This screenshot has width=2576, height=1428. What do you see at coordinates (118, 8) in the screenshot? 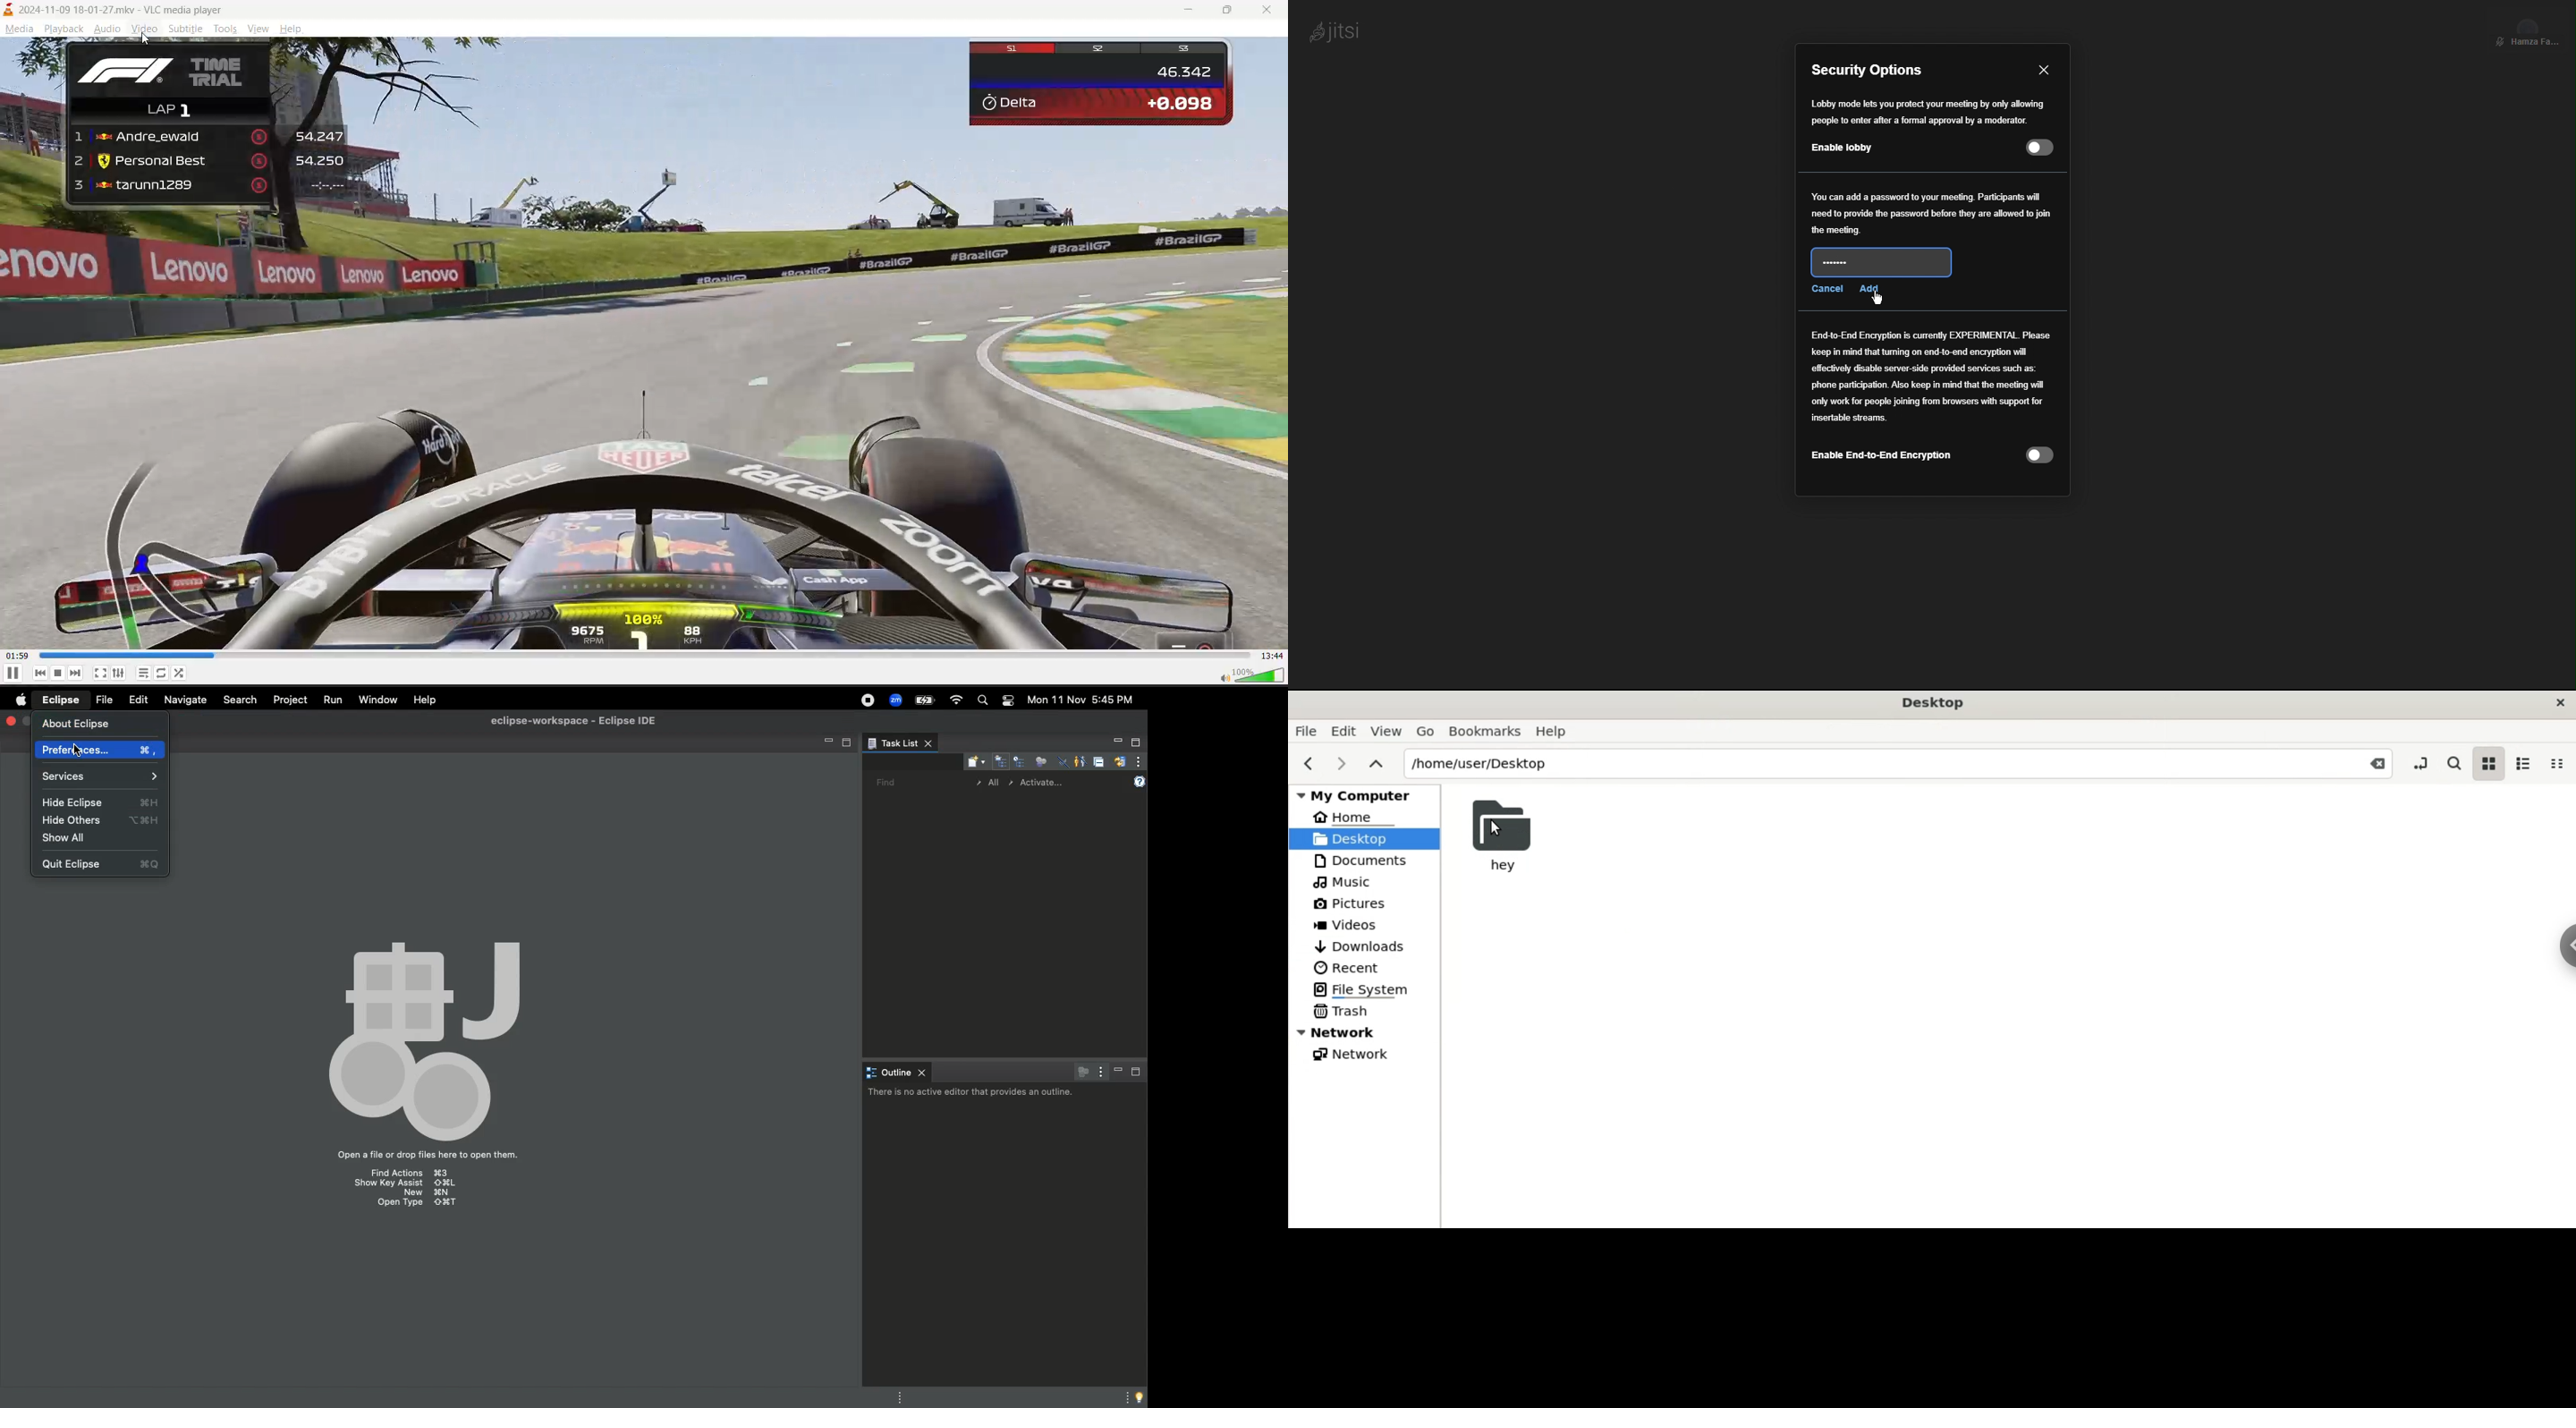
I see `track and app name` at bounding box center [118, 8].